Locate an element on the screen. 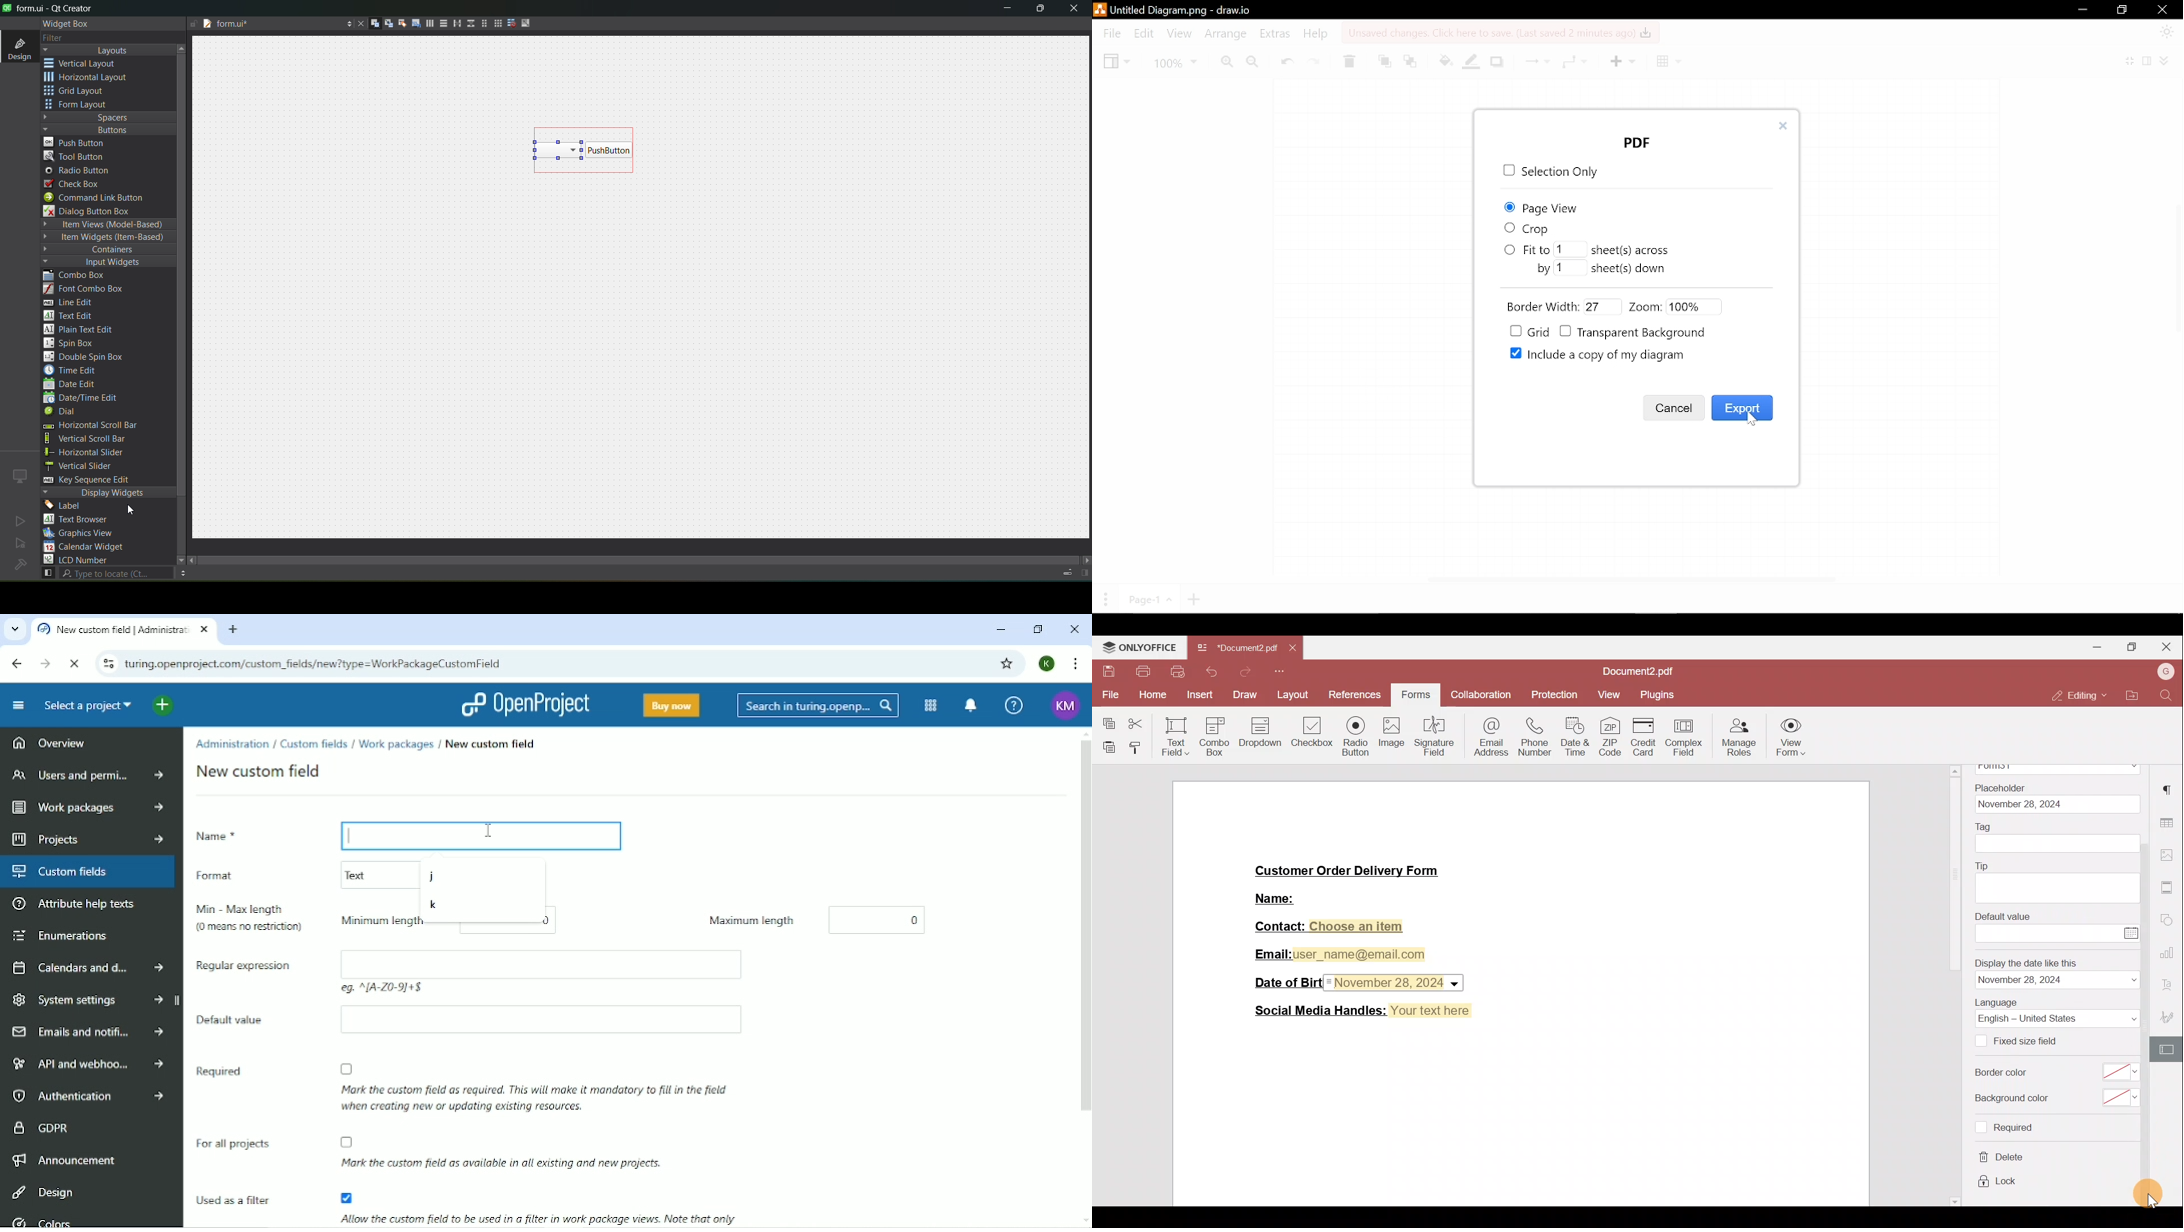  Open file location is located at coordinates (2133, 696).